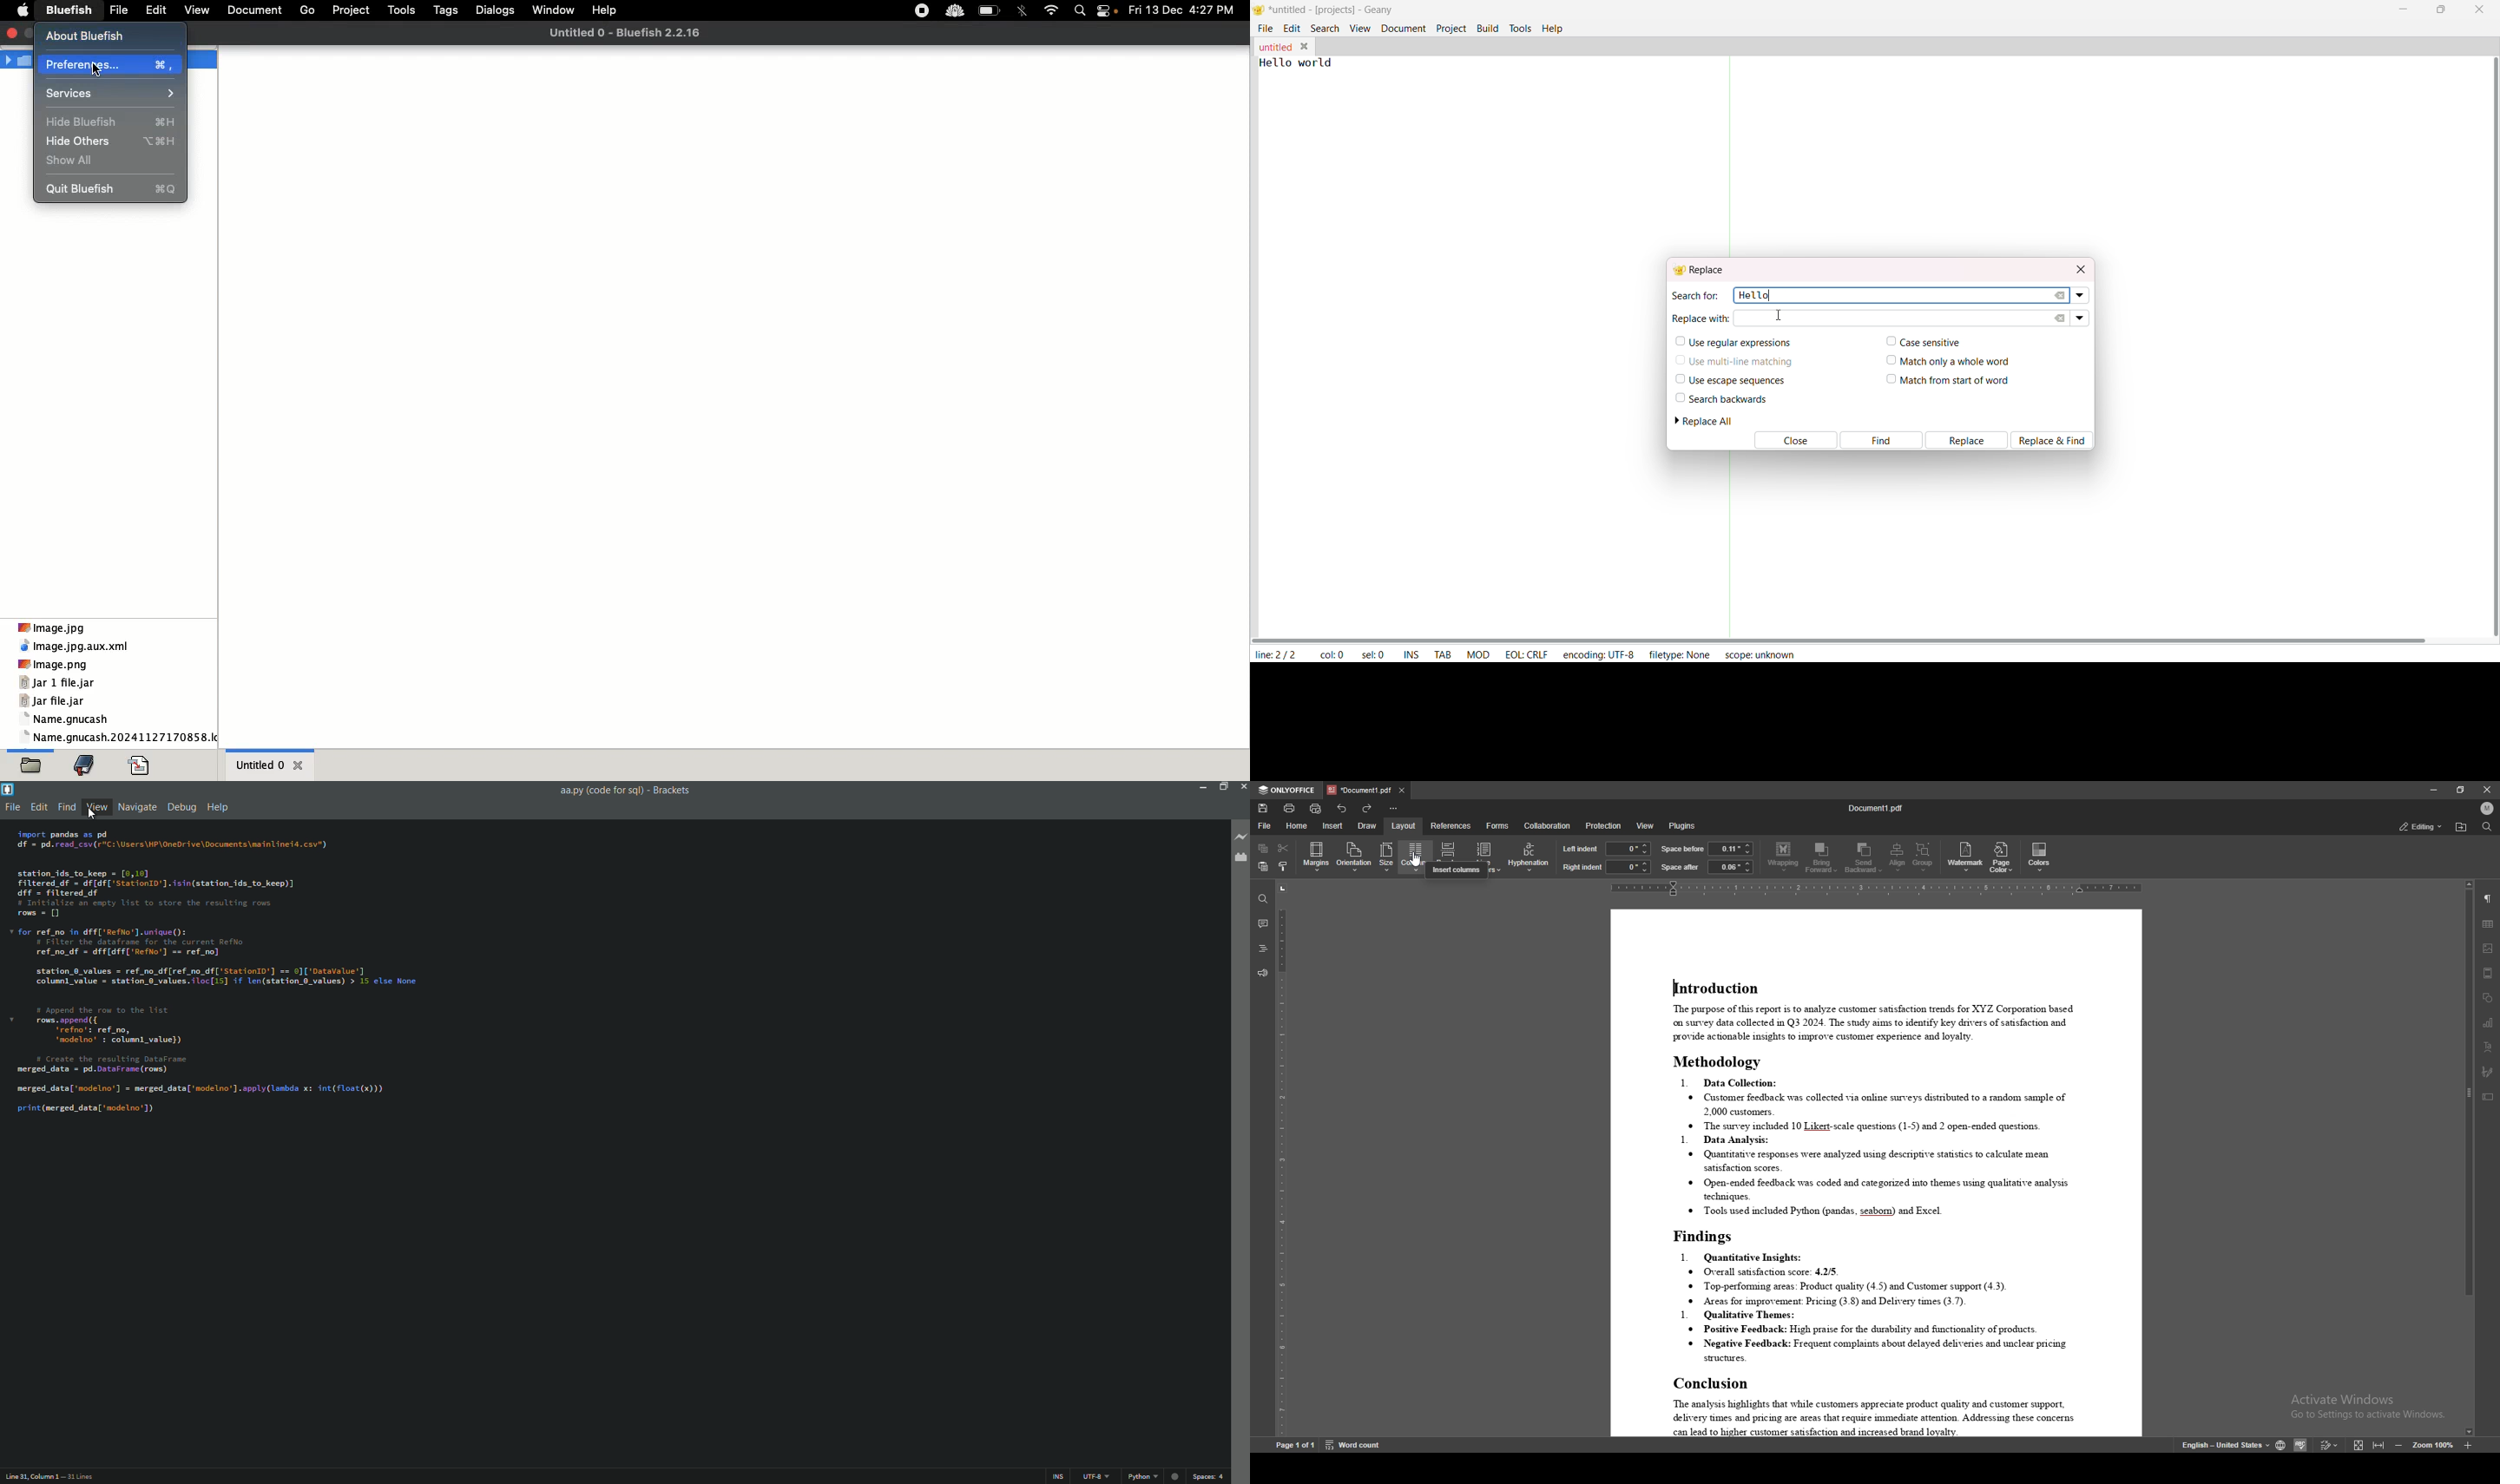 This screenshot has height=1484, width=2520. Describe the element at coordinates (1263, 923) in the screenshot. I see `comments` at that location.